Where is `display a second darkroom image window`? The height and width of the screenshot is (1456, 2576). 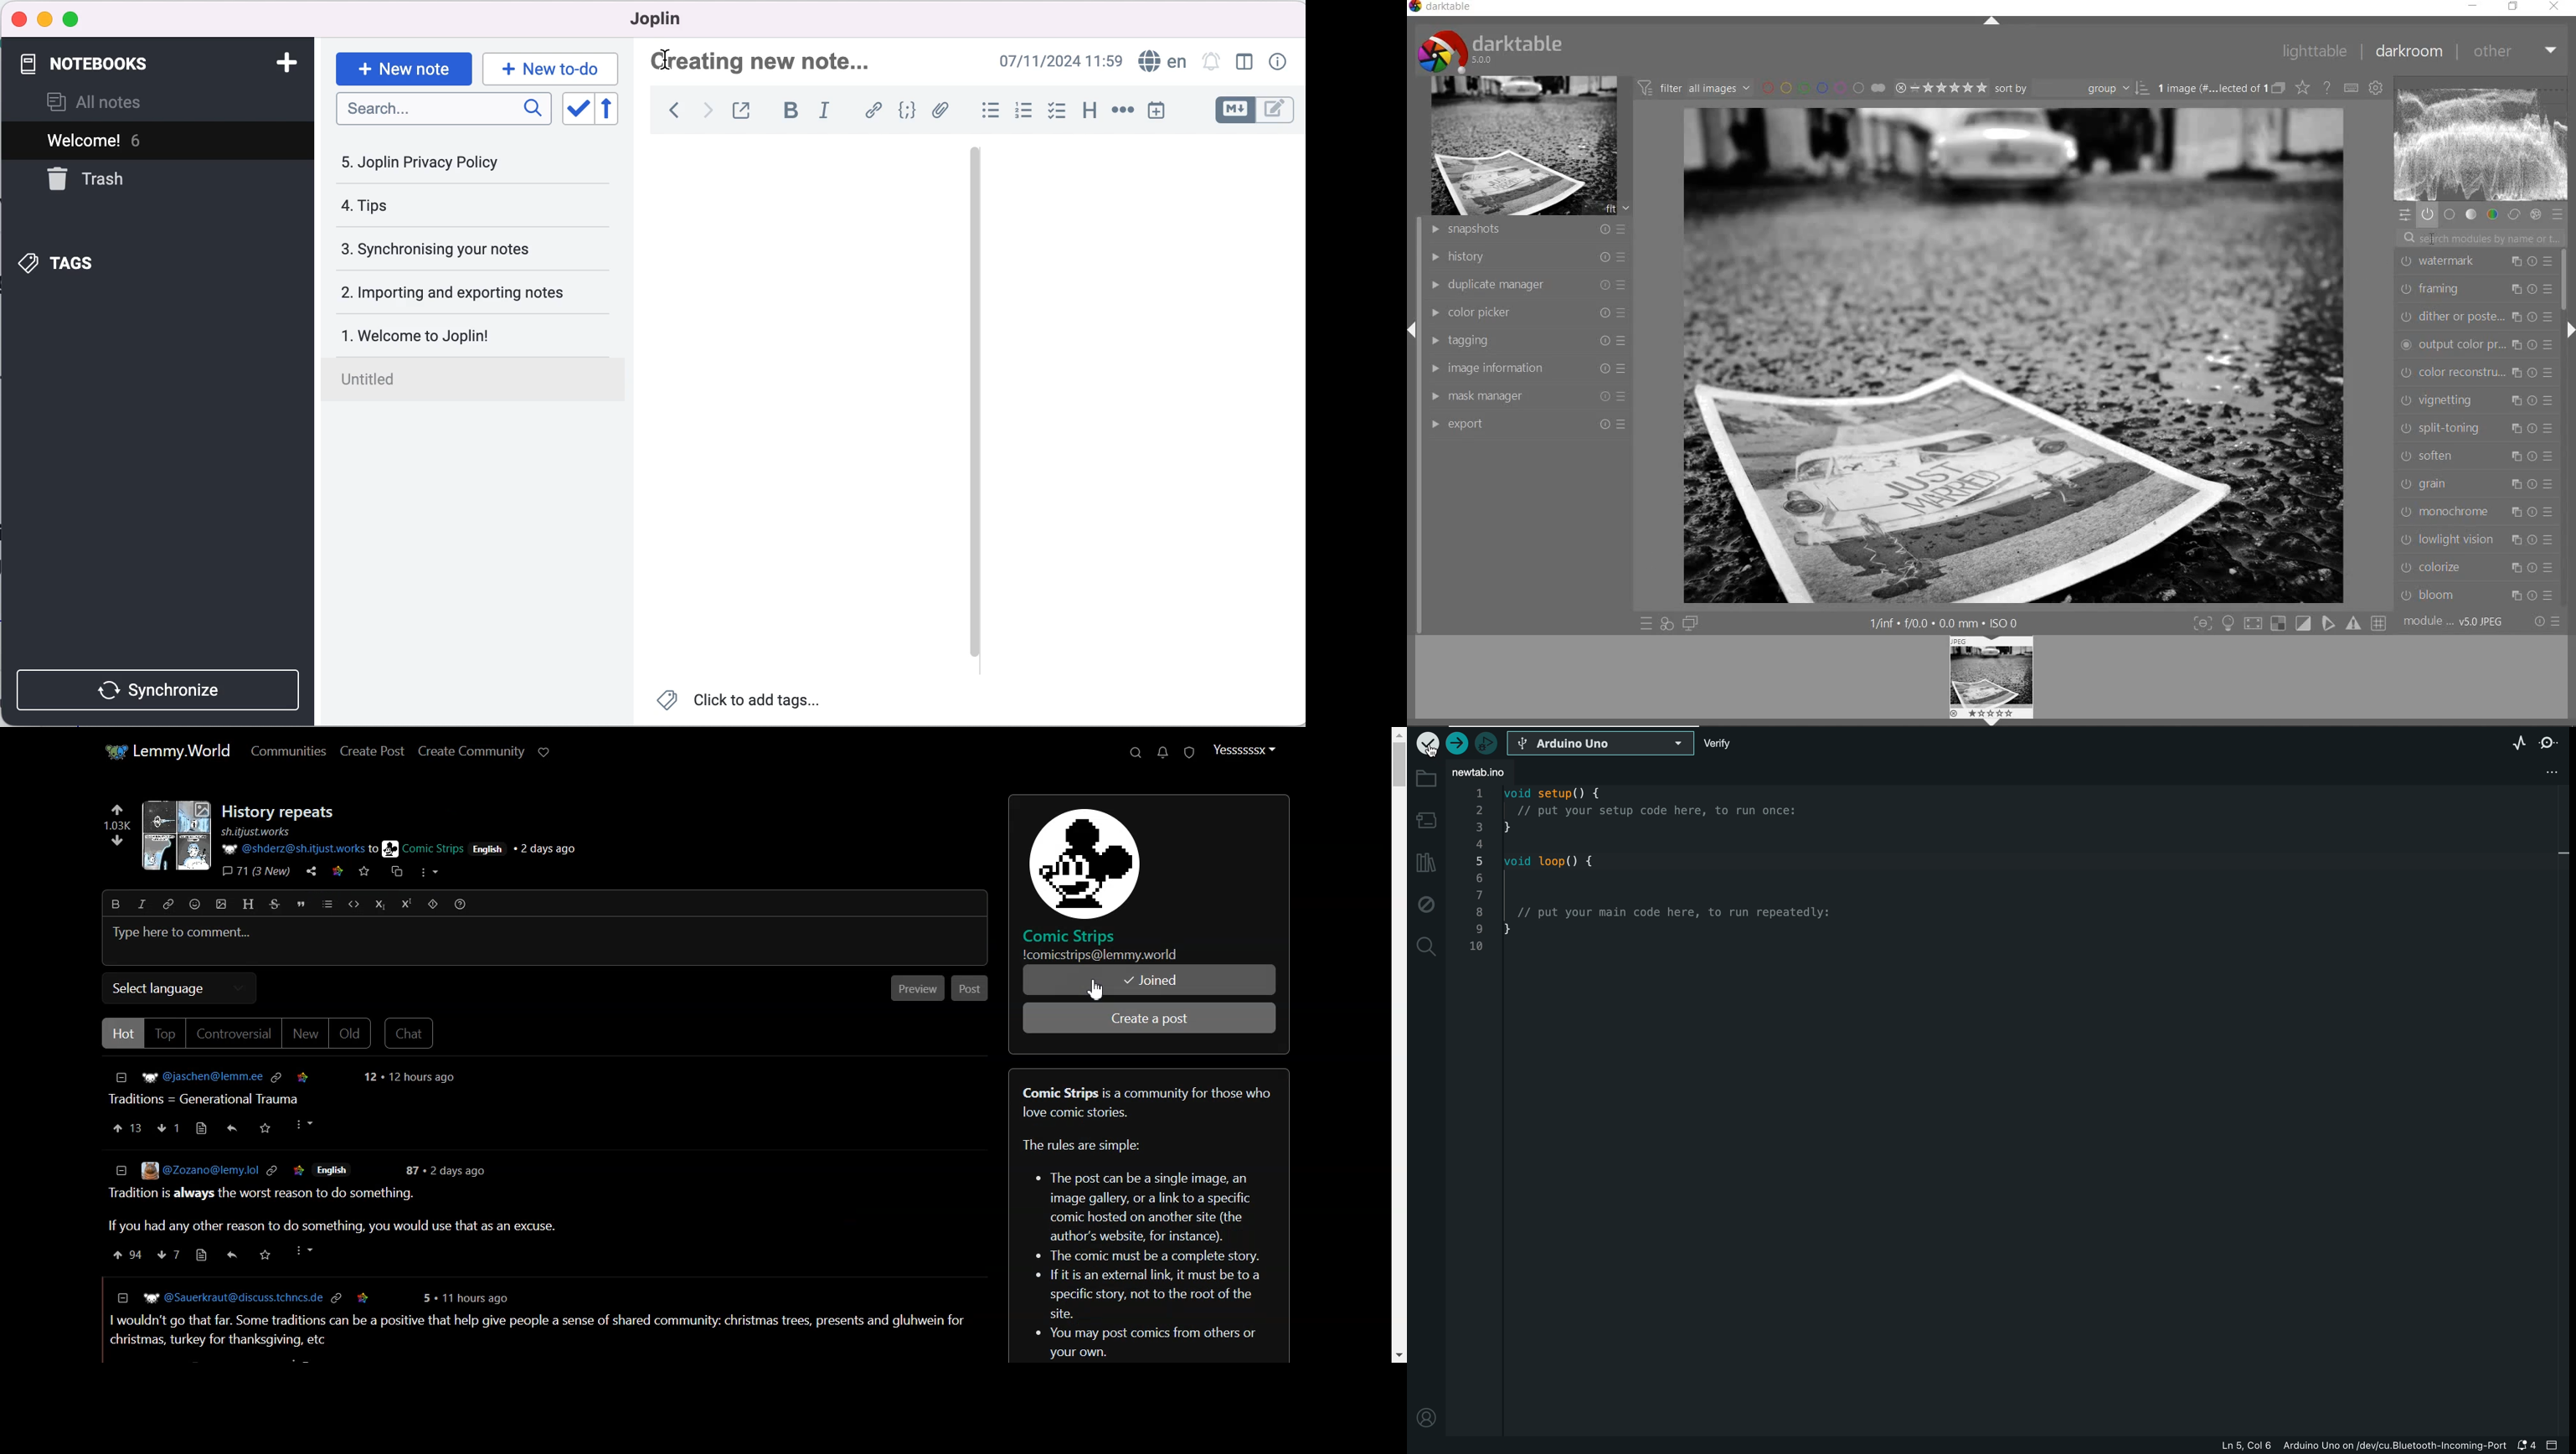
display a second darkroom image window is located at coordinates (1690, 623).